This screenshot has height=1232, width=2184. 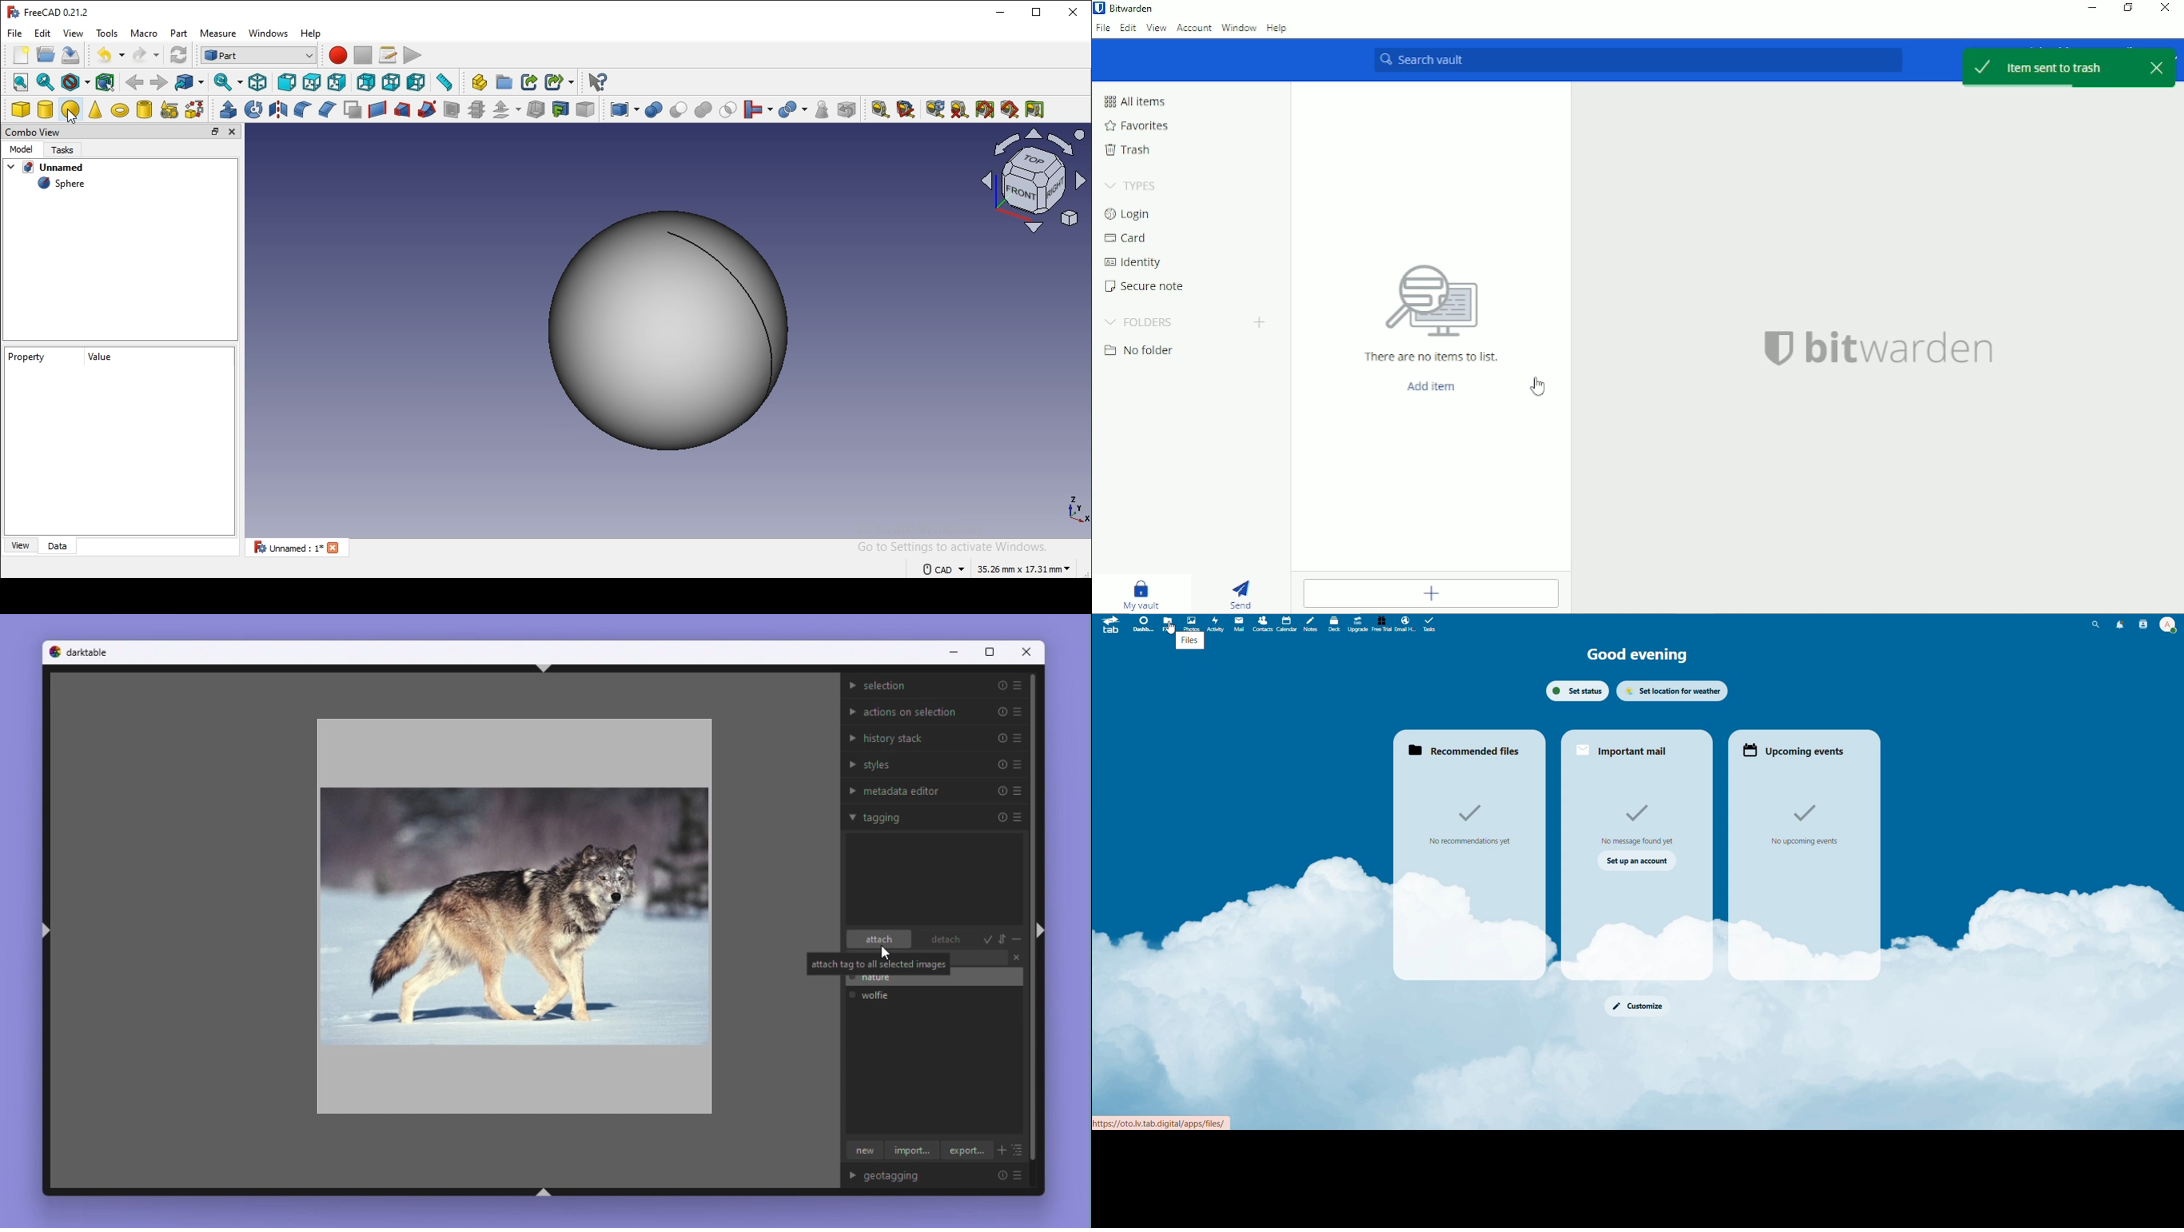 I want to click on file, so click(x=1168, y=623).